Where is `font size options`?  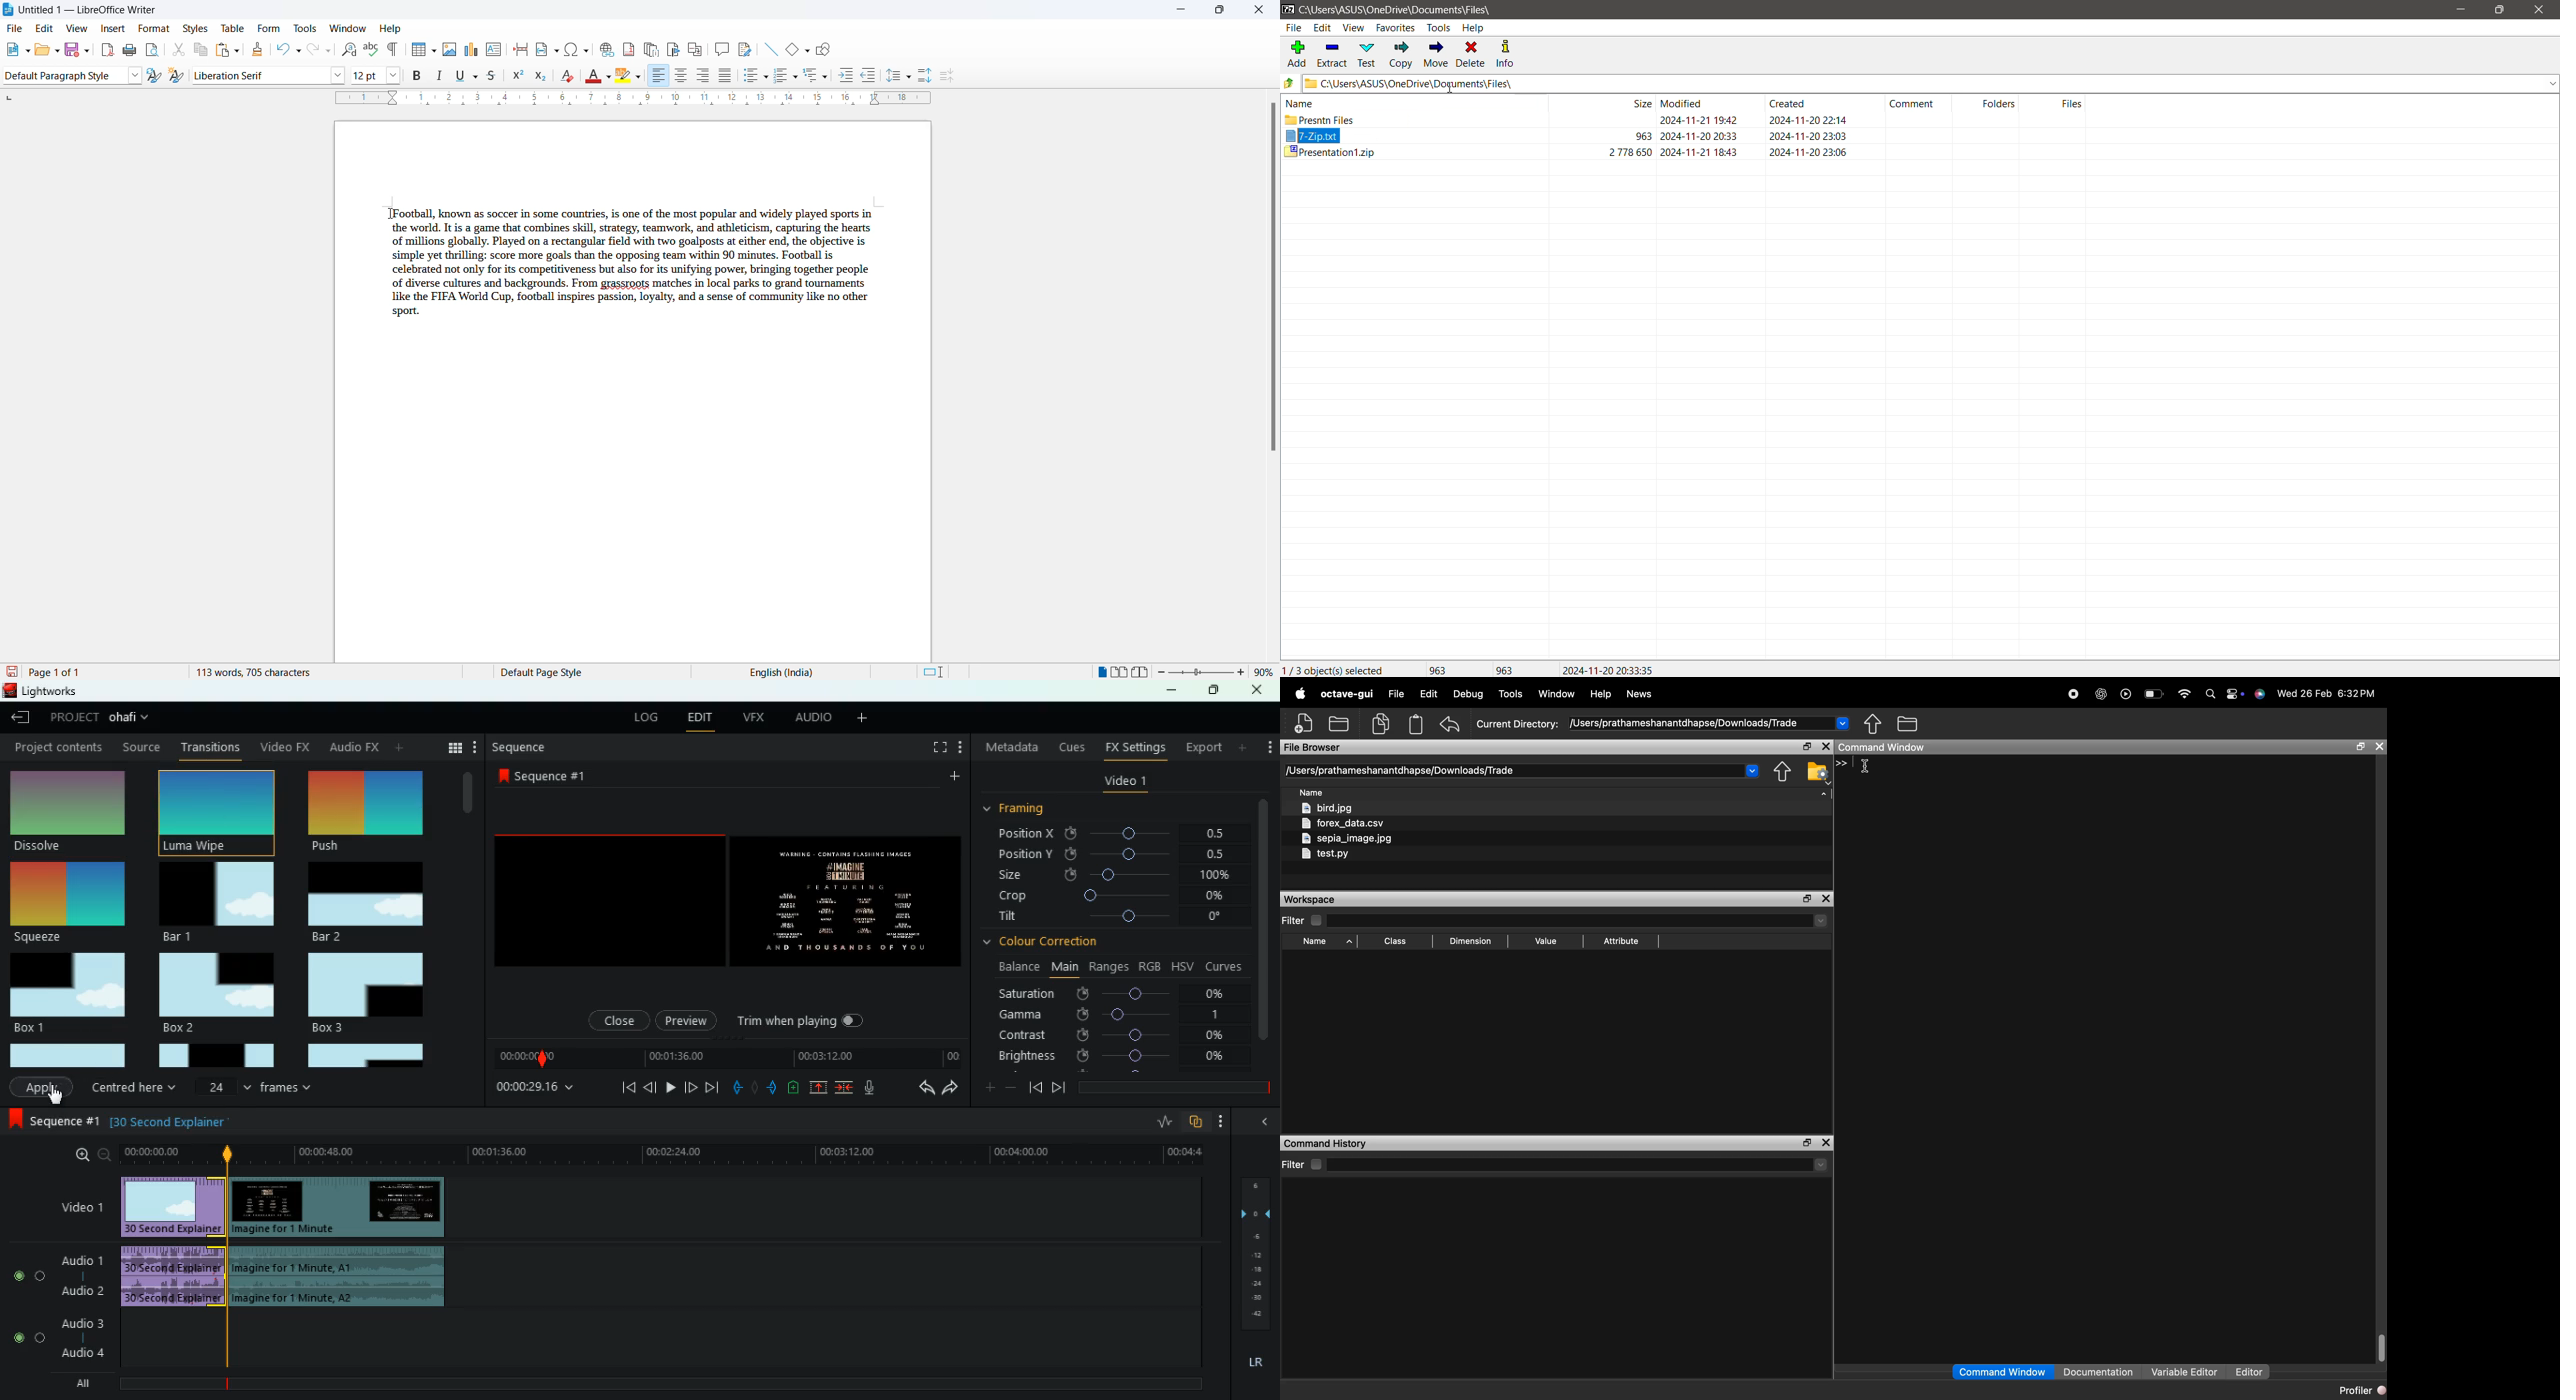 font size options is located at coordinates (394, 75).